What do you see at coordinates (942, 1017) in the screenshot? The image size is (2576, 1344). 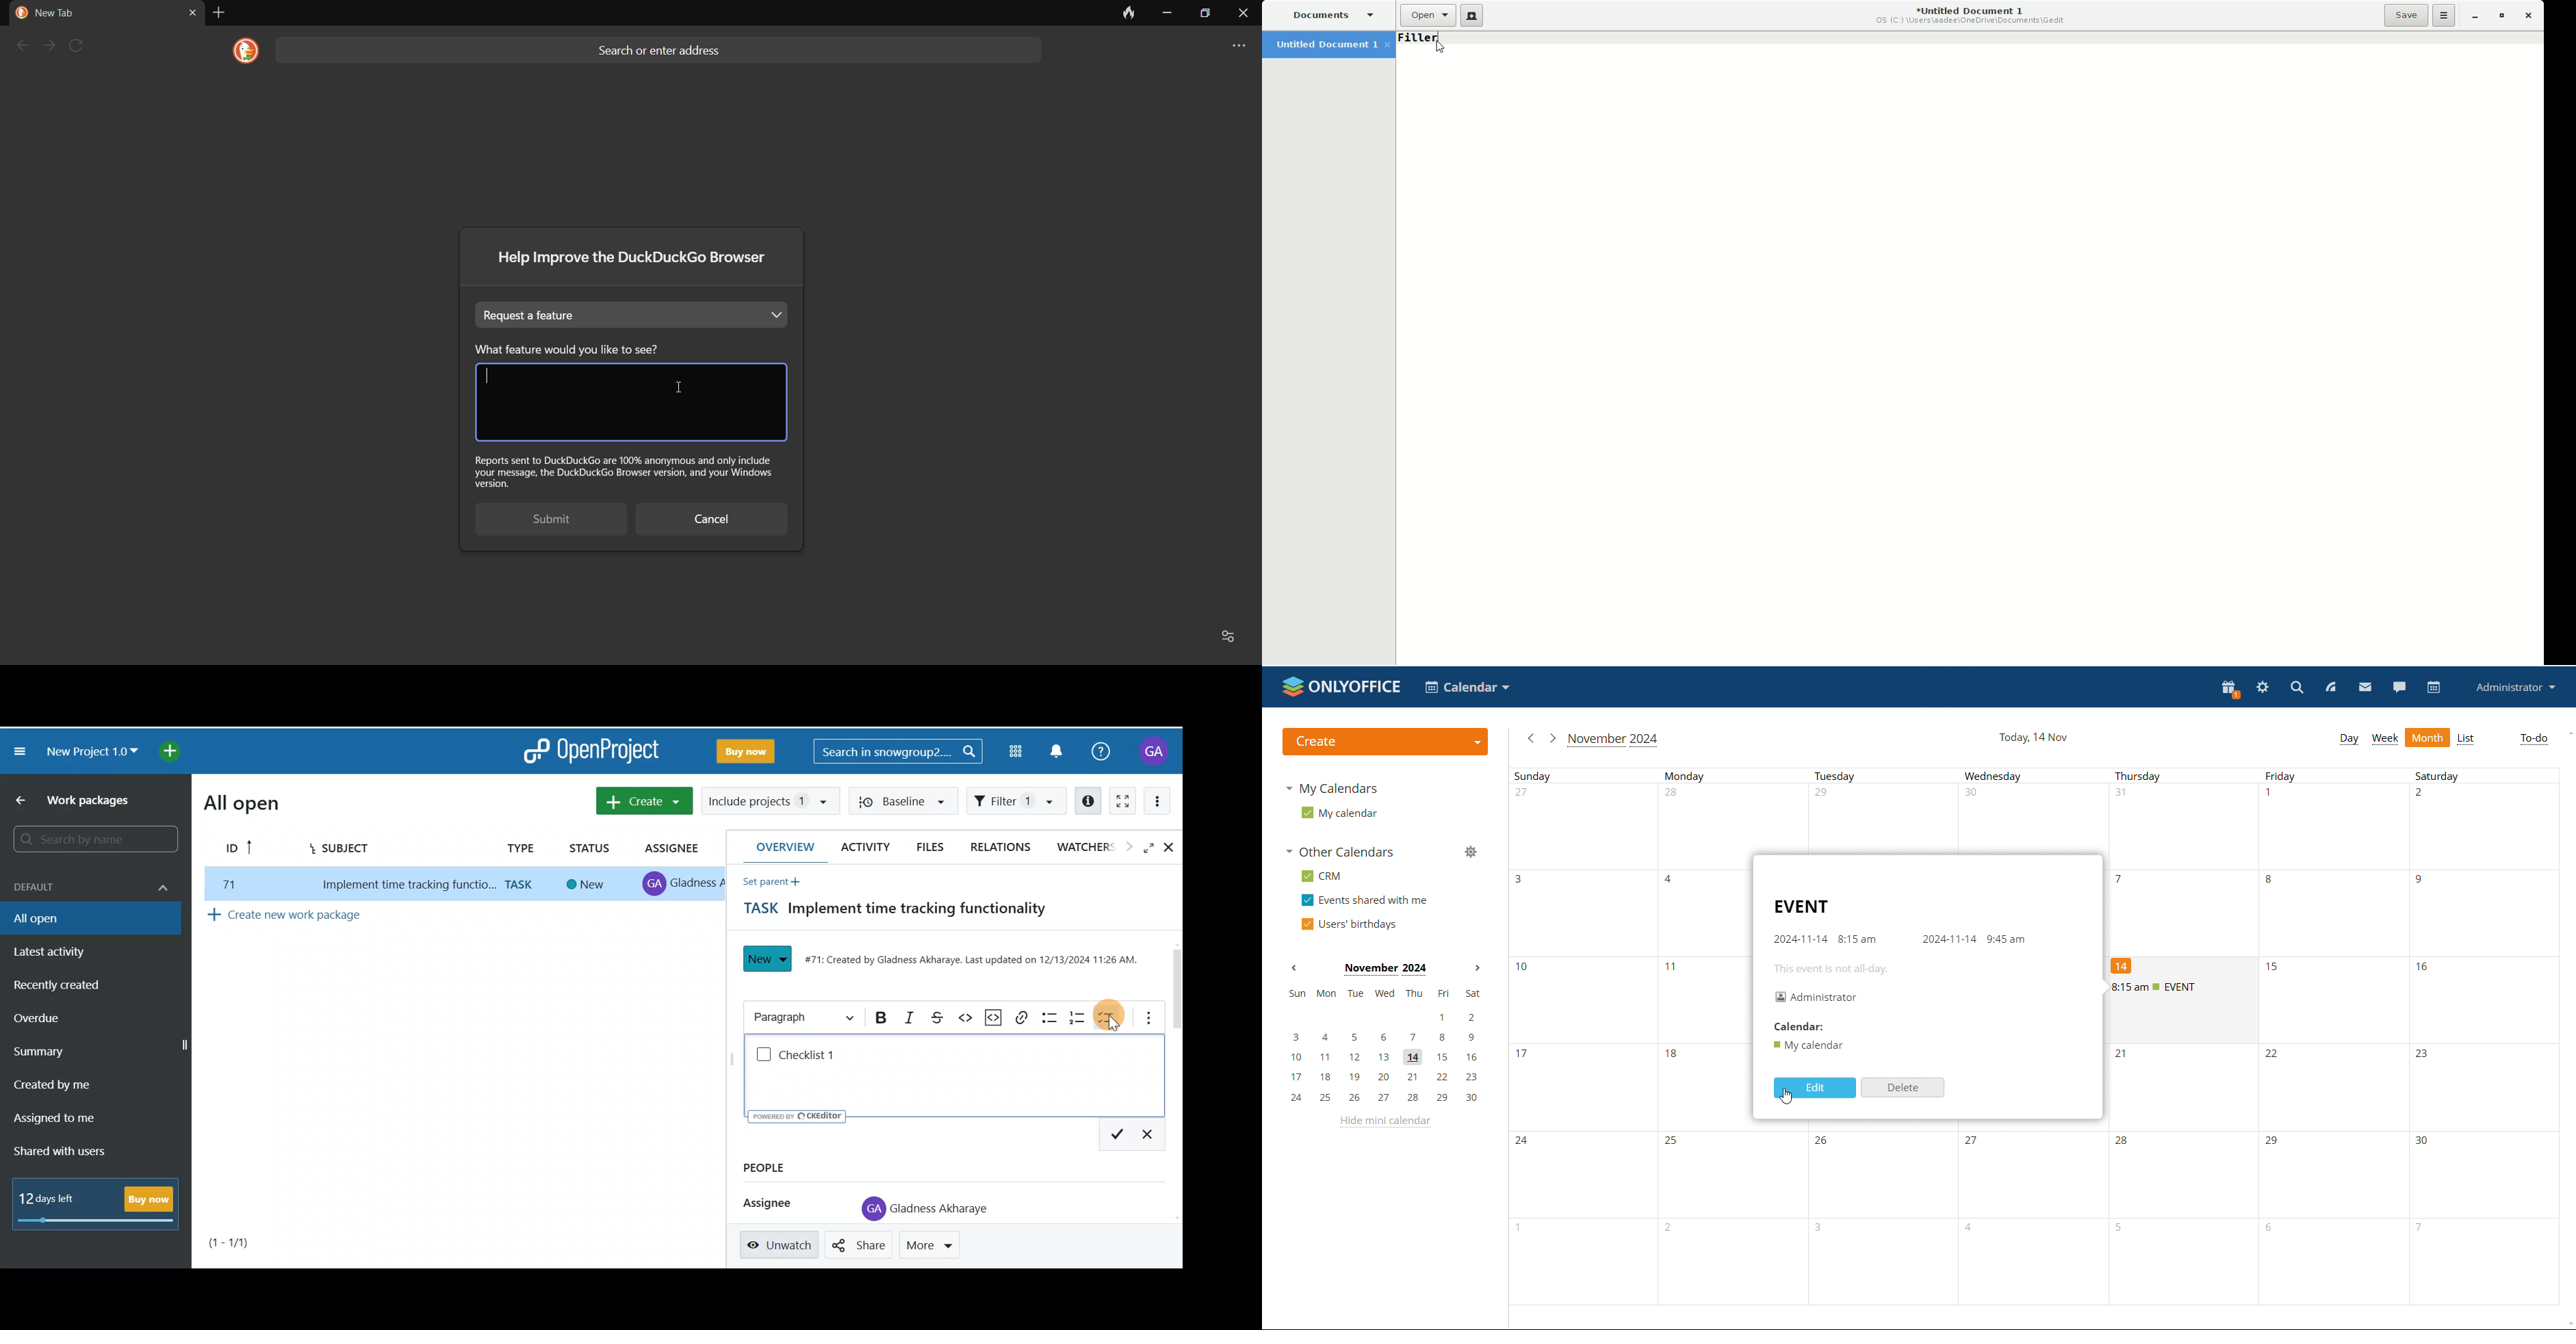 I see `Strikethrough` at bounding box center [942, 1017].